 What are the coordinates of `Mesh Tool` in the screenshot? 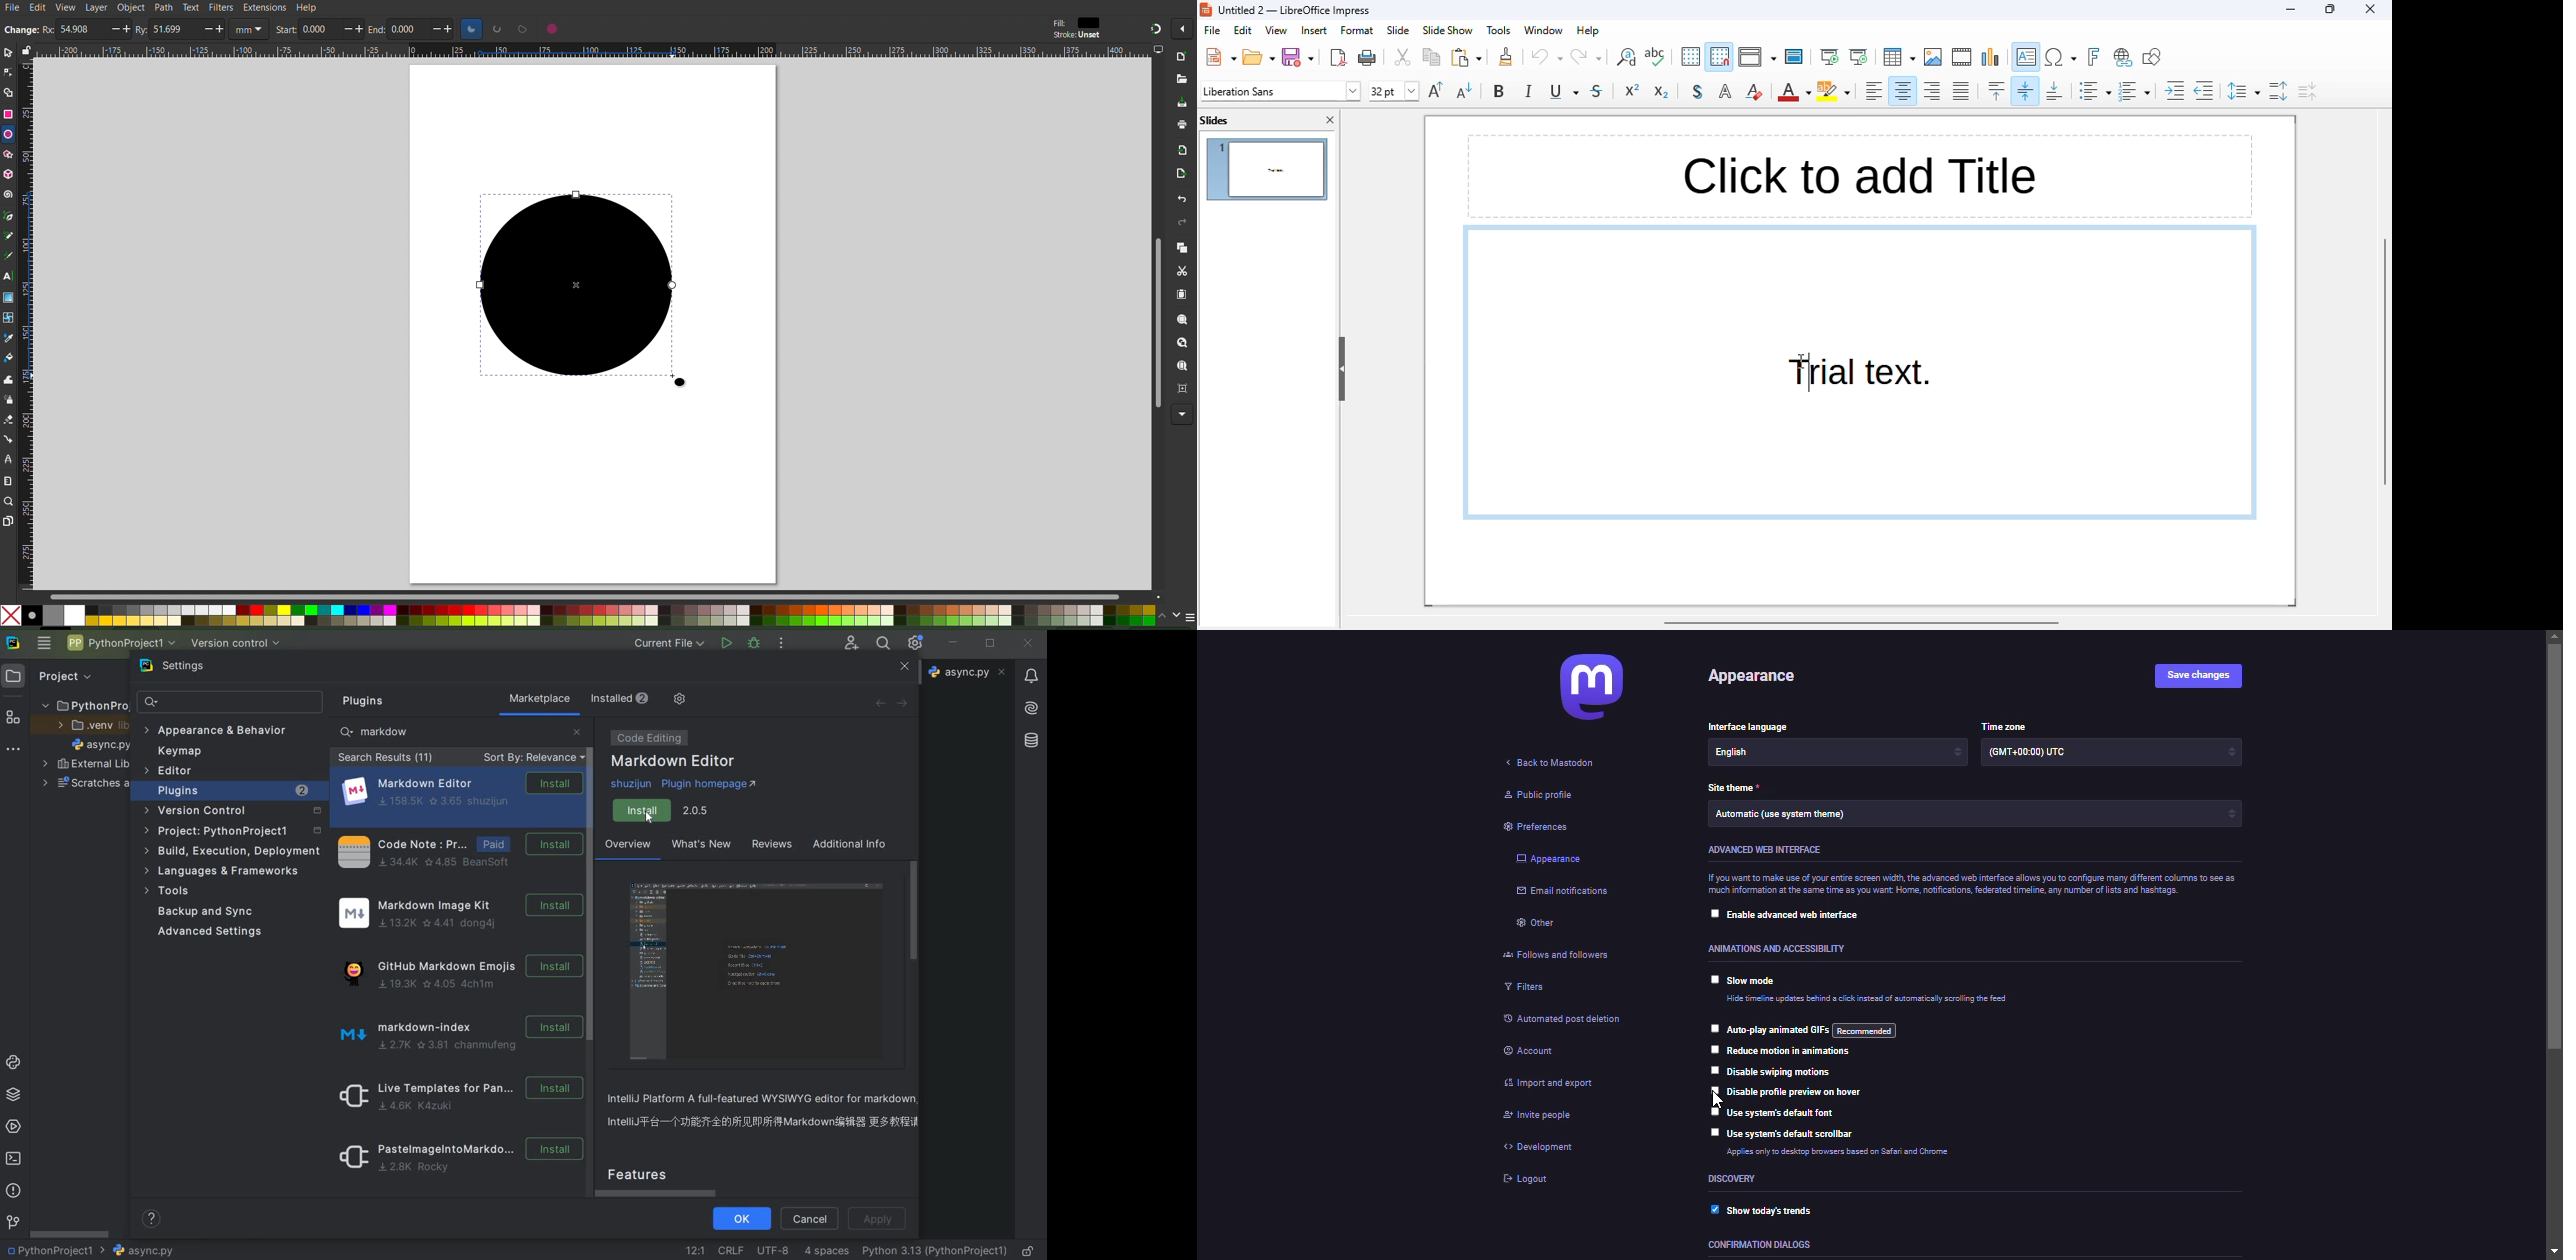 It's located at (9, 318).